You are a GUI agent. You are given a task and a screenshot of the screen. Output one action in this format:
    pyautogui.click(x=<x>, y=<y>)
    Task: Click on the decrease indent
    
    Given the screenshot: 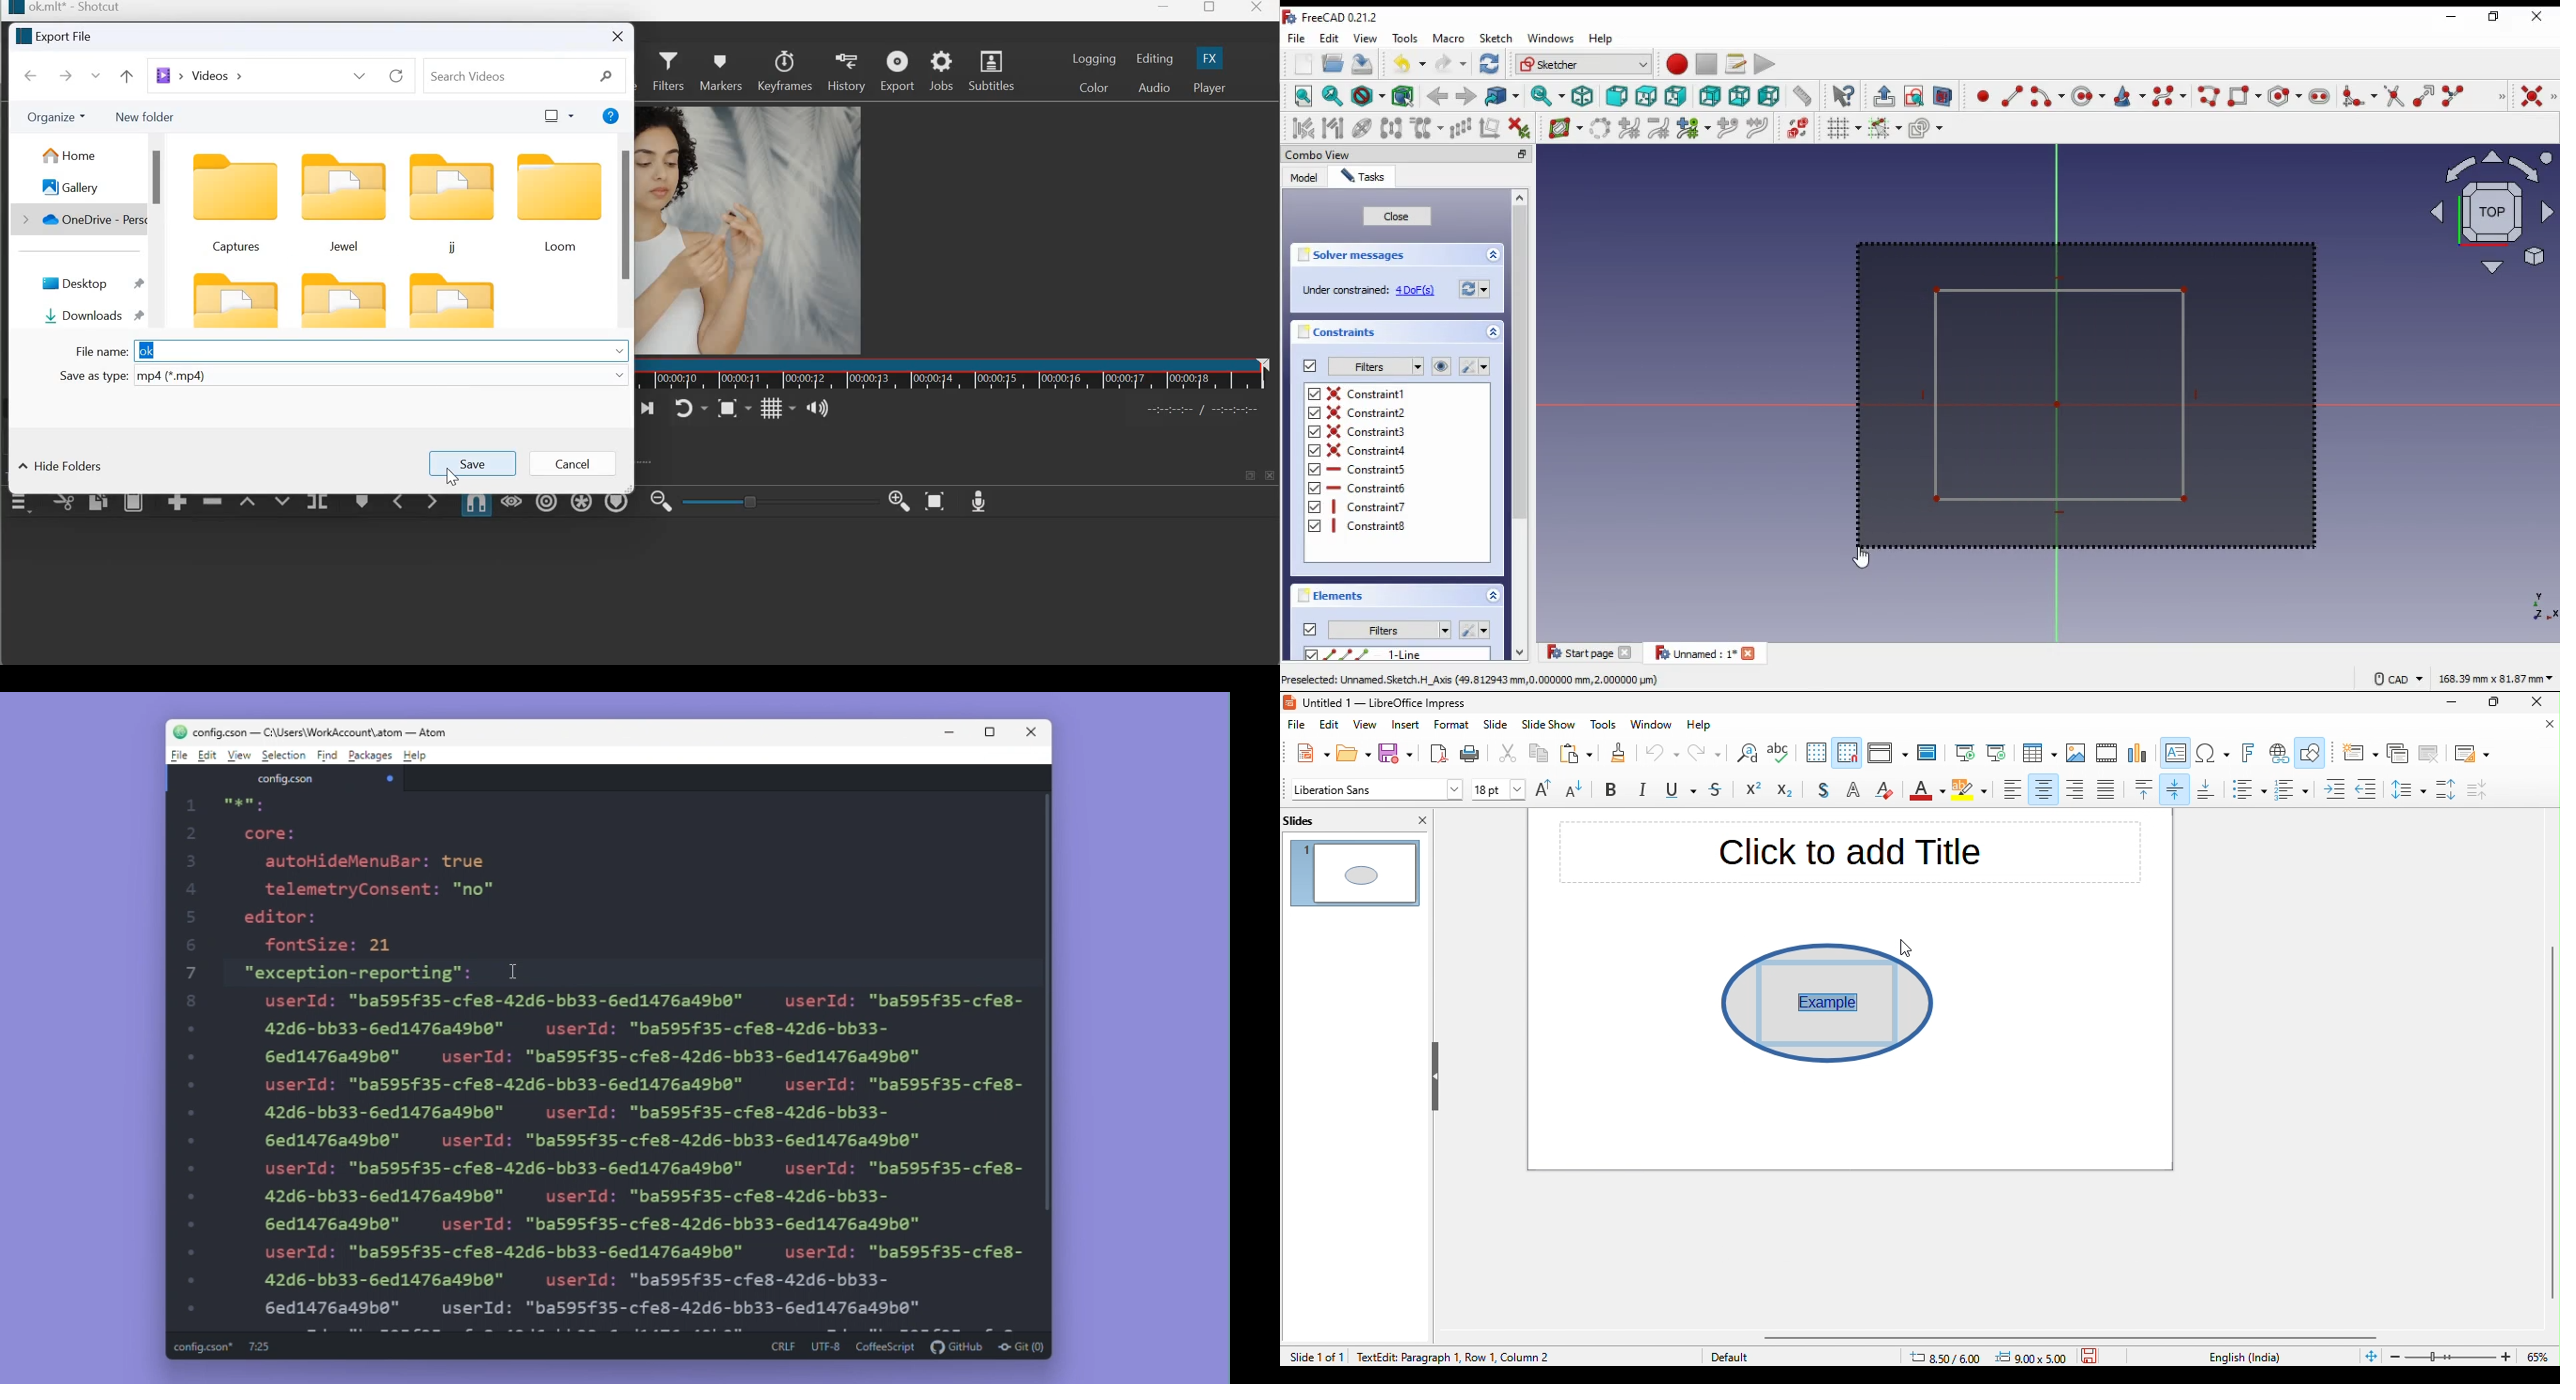 What is the action you would take?
    pyautogui.click(x=2366, y=787)
    